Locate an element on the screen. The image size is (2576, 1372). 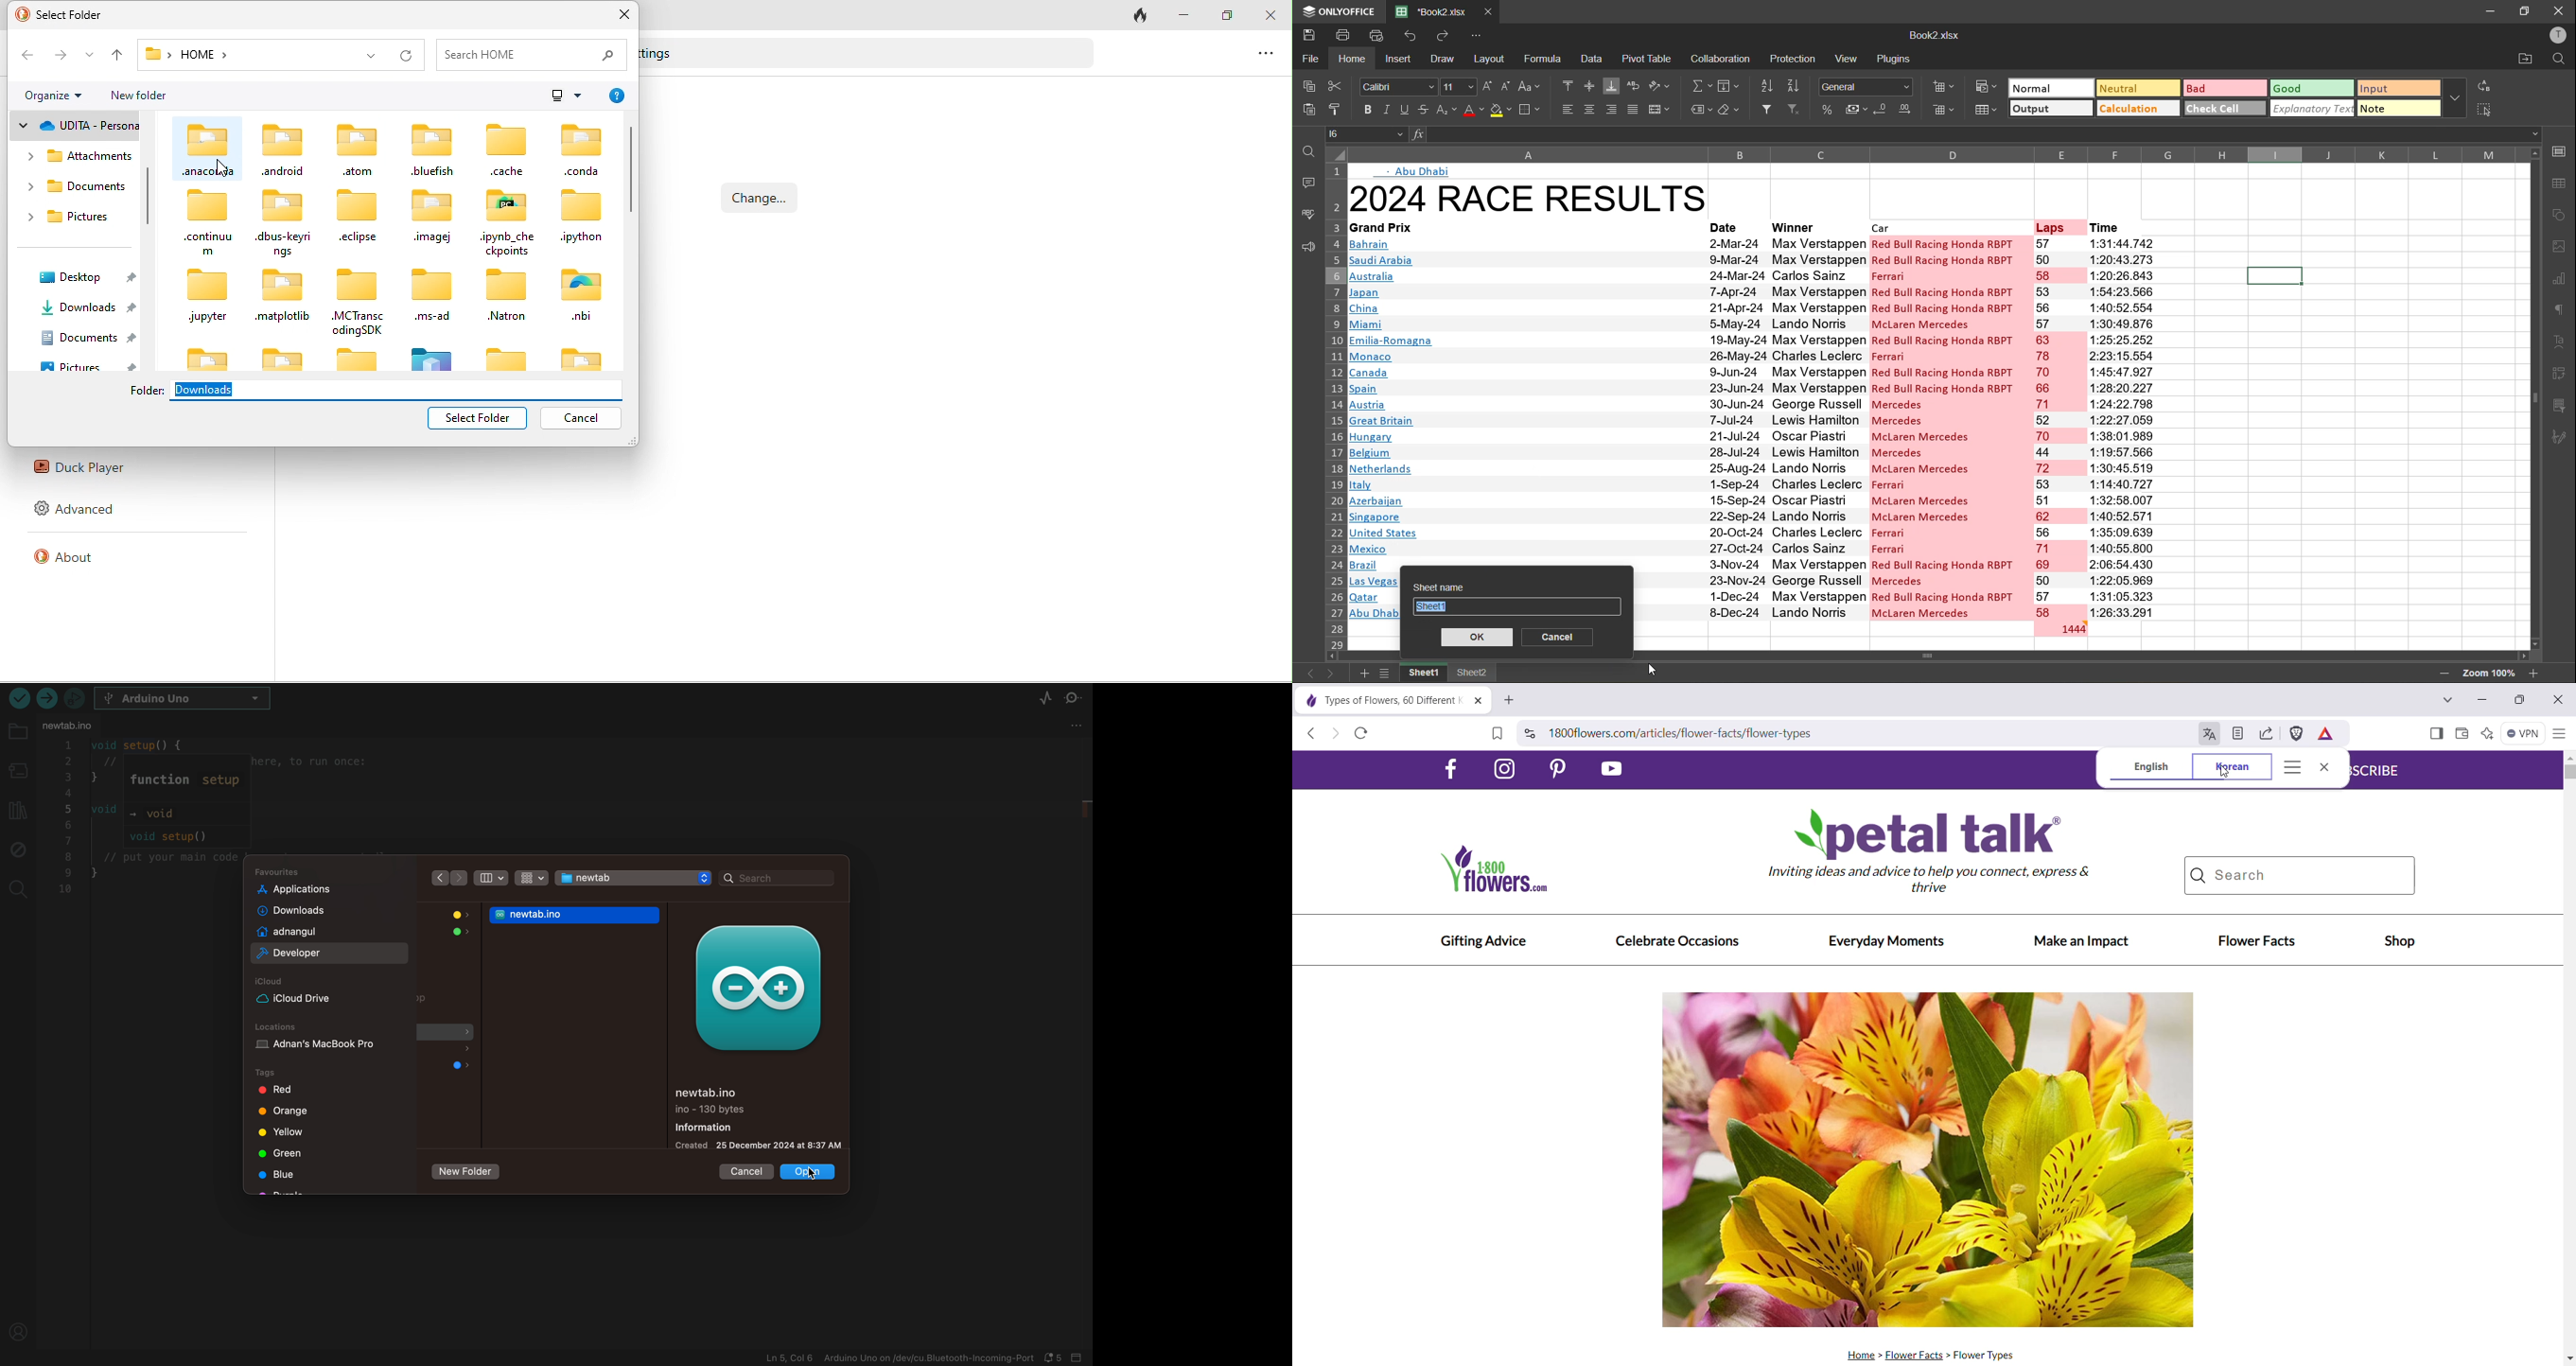
accounting is located at coordinates (1855, 109).